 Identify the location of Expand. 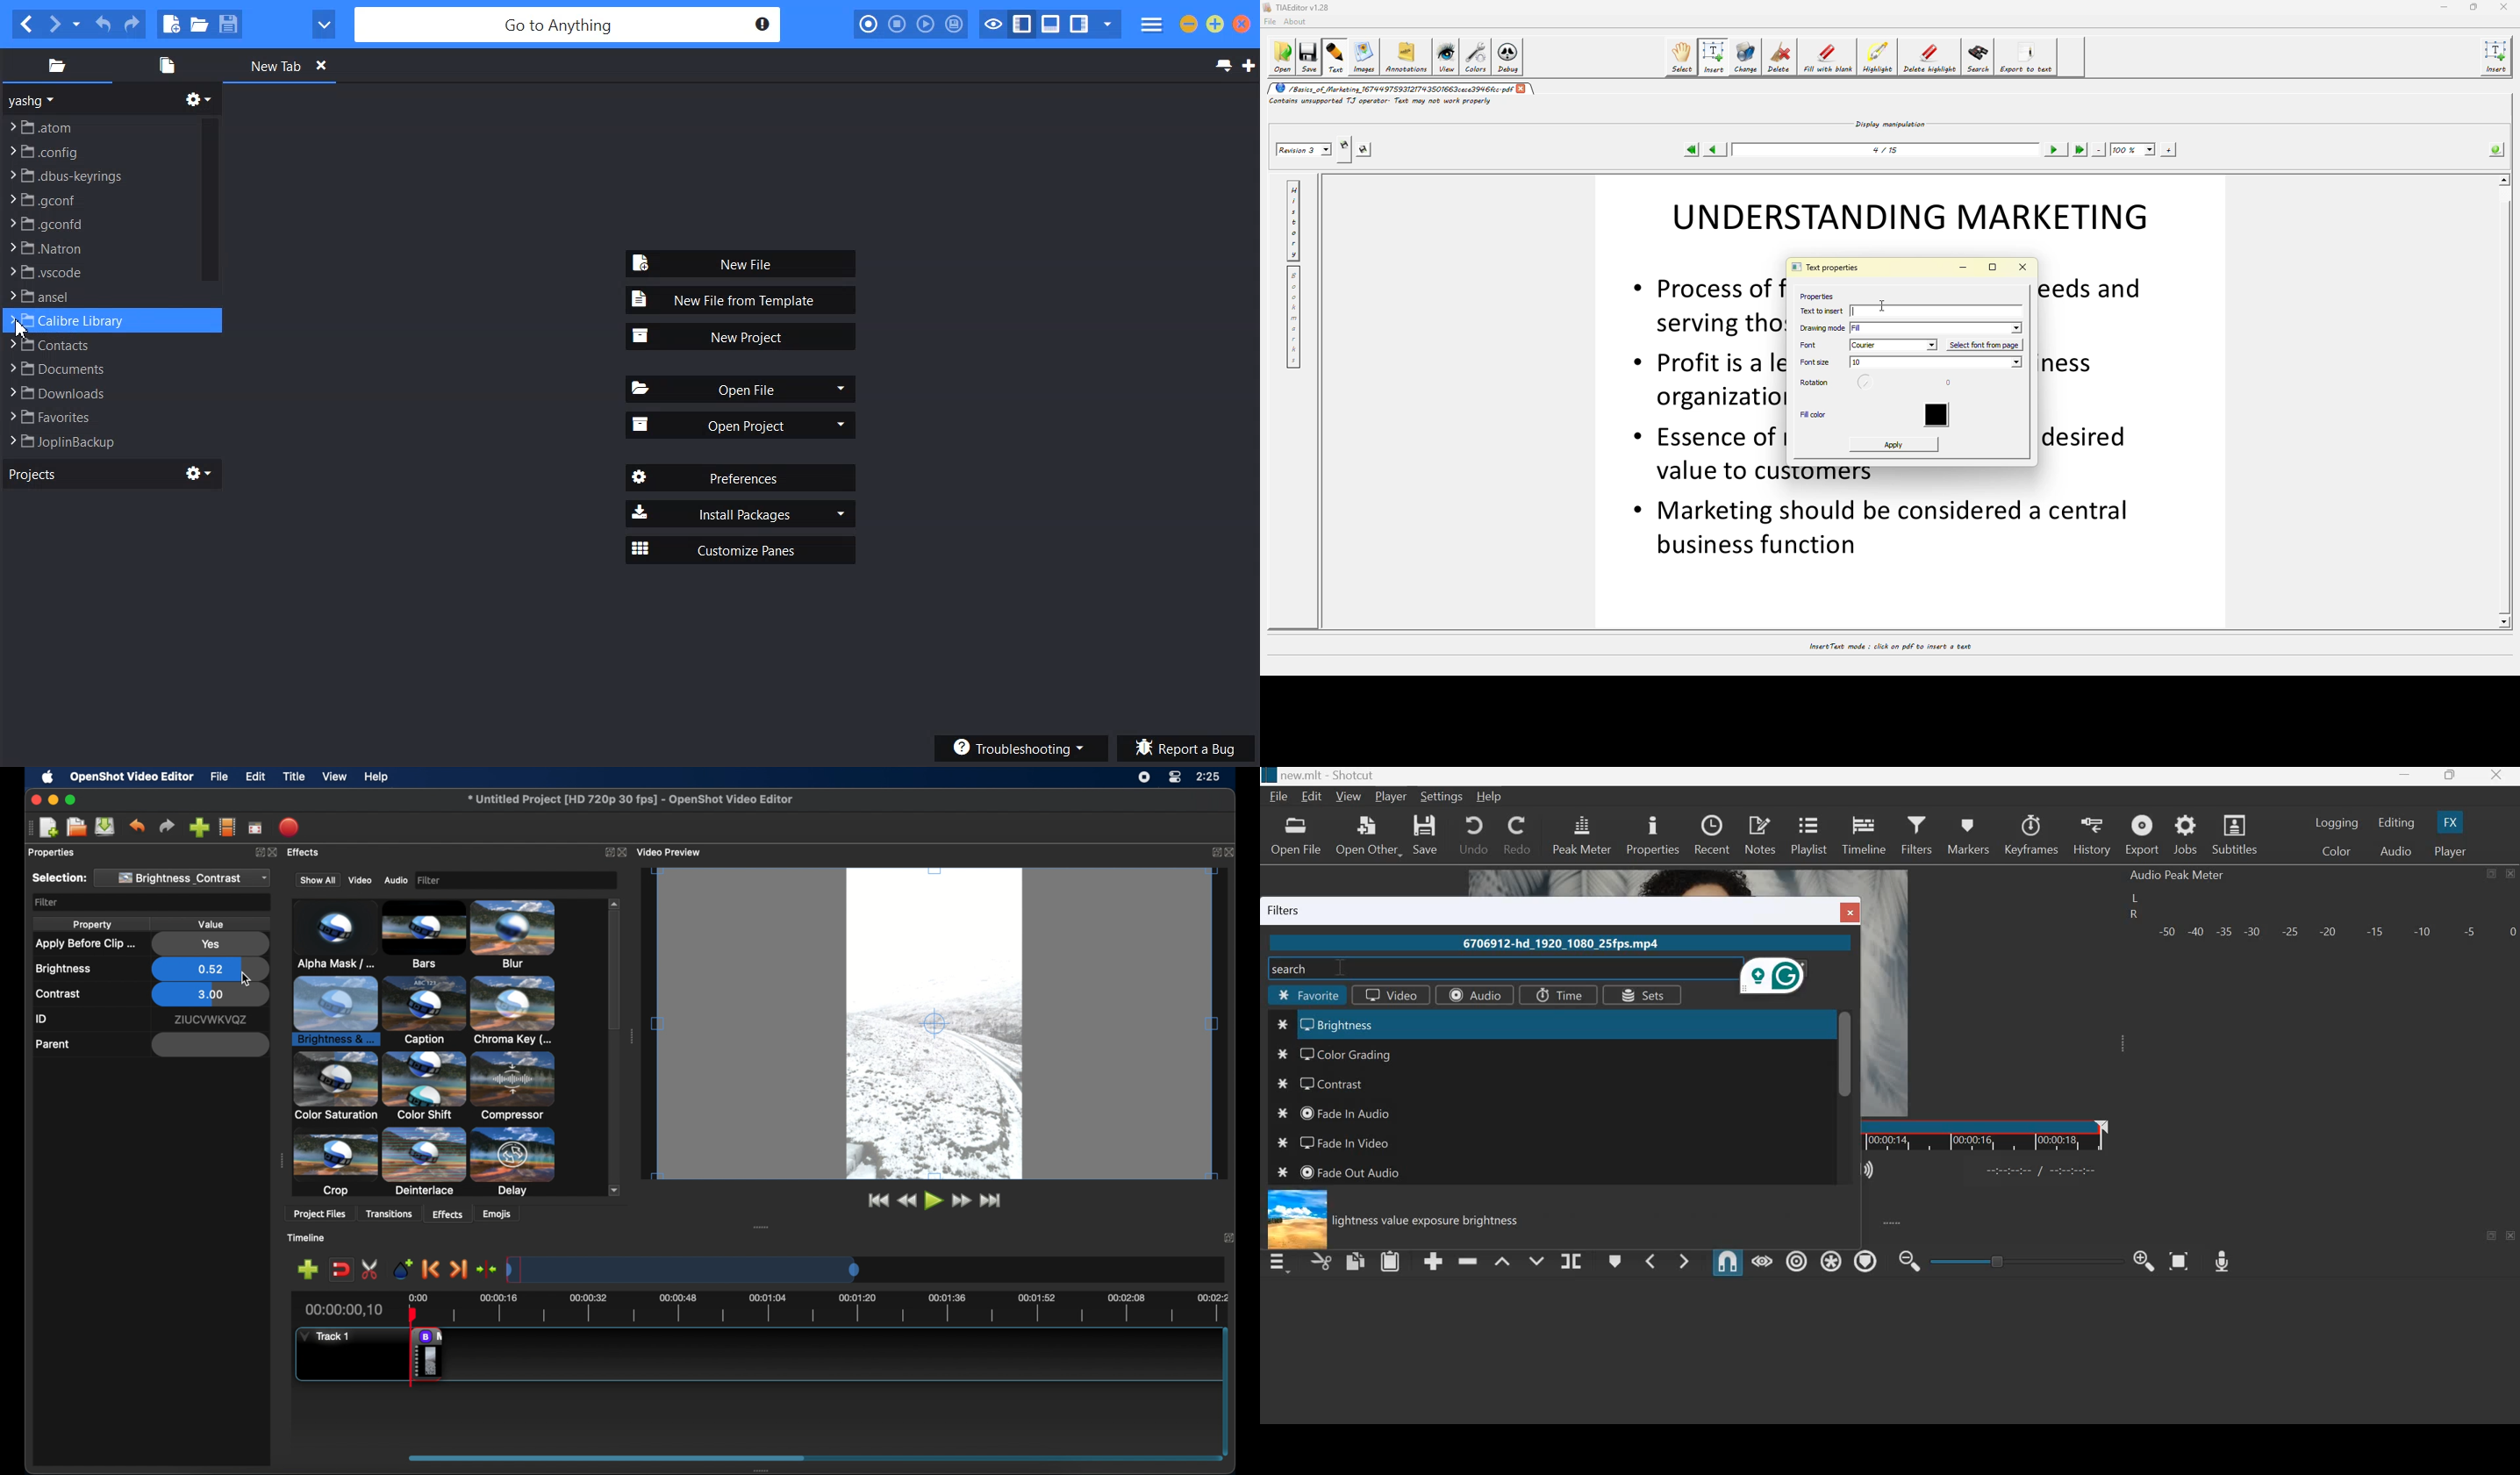
(2120, 1043).